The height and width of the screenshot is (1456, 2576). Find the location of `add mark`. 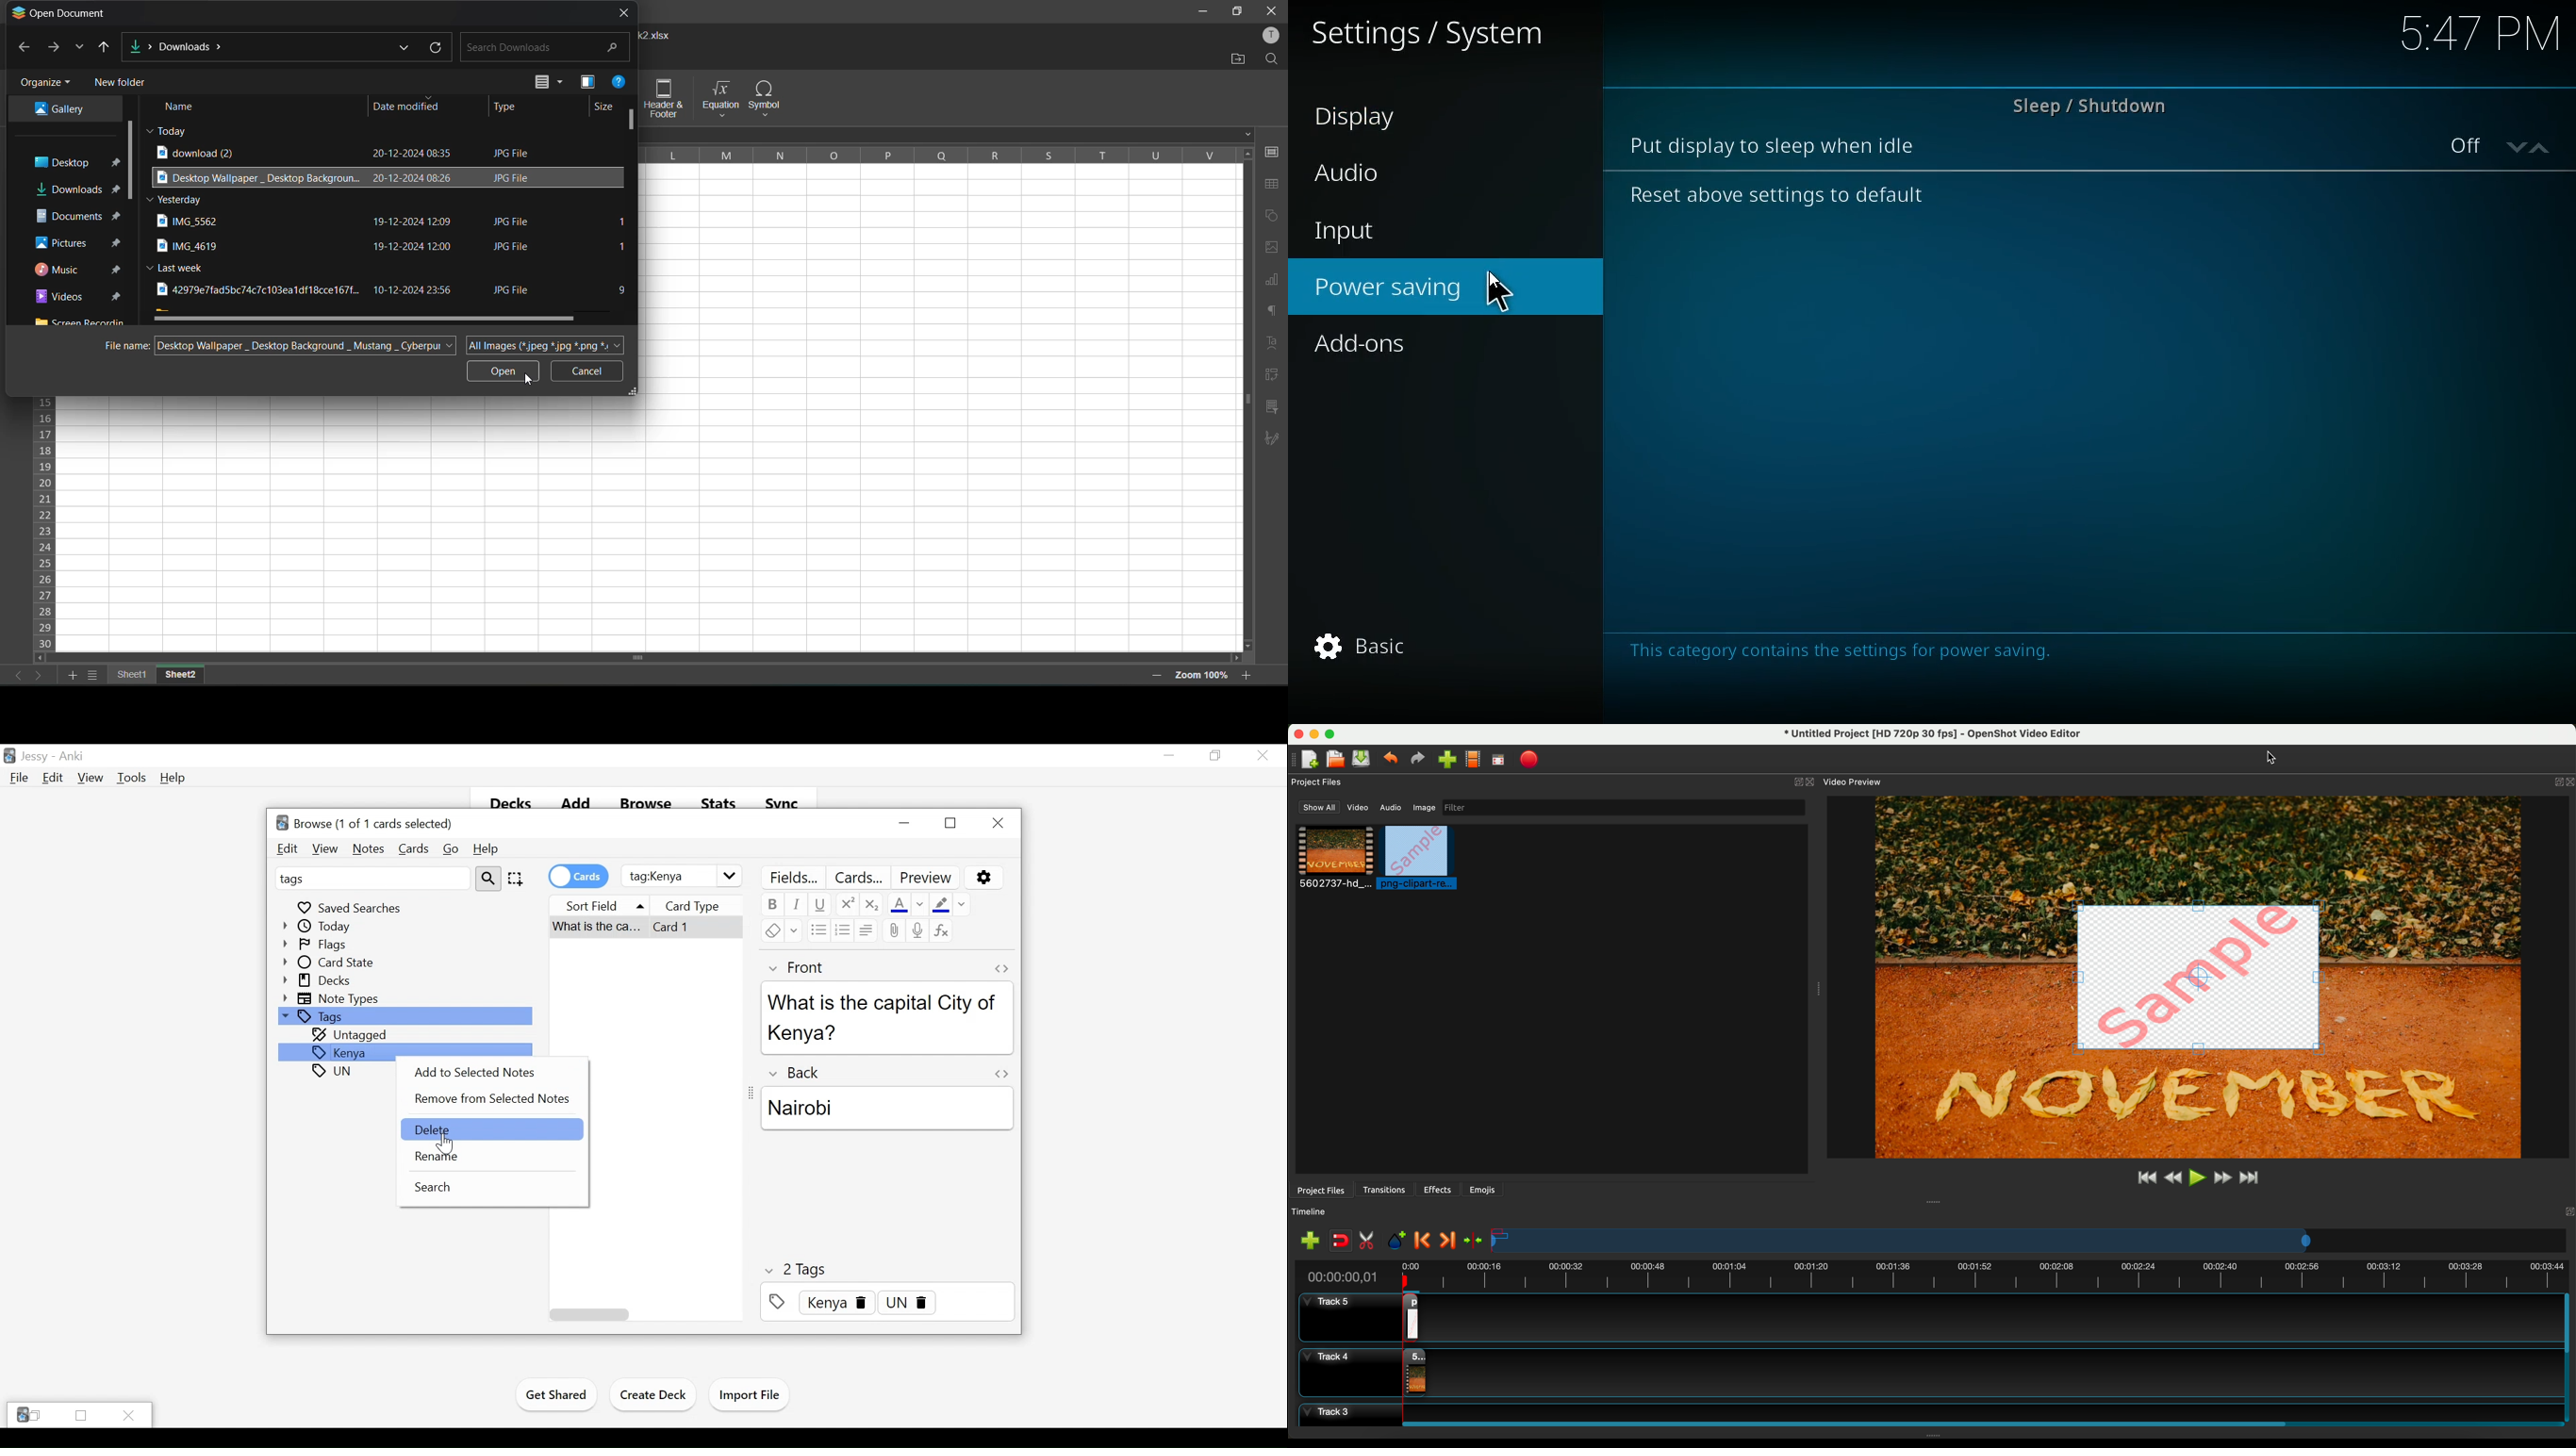

add mark is located at coordinates (1399, 1243).